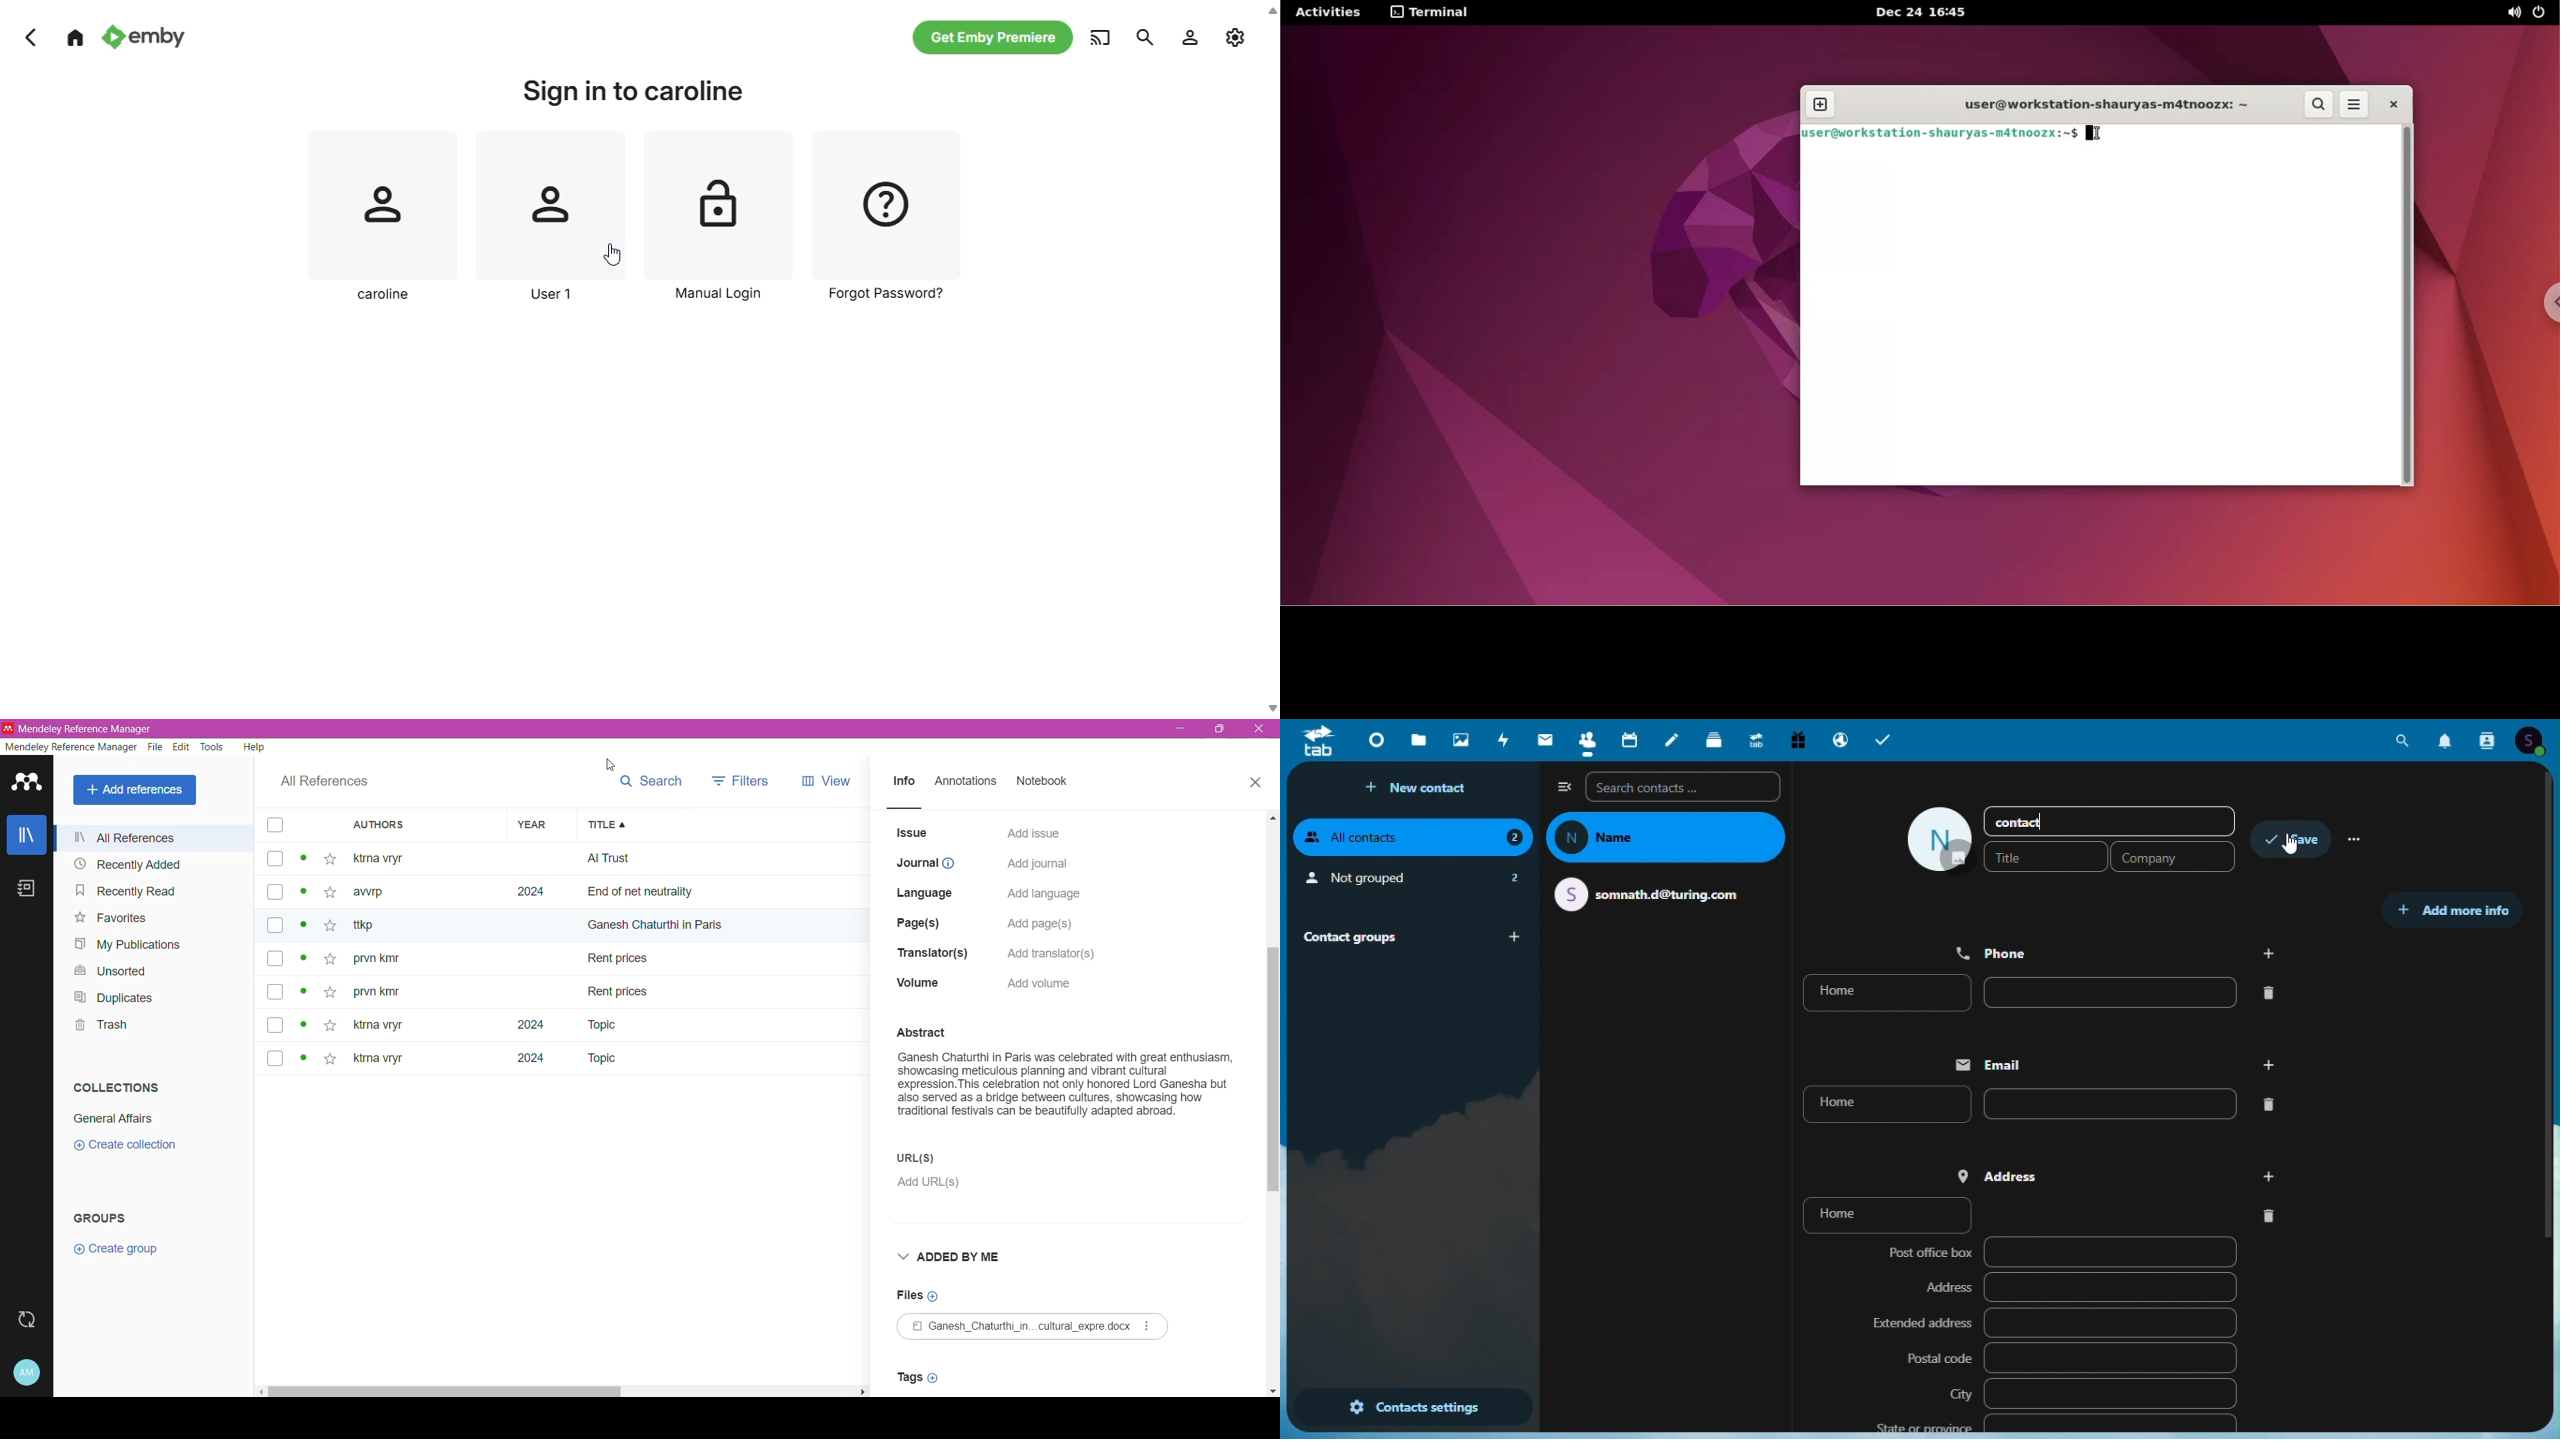 The image size is (2576, 1456). I want to click on Annotations, so click(969, 782).